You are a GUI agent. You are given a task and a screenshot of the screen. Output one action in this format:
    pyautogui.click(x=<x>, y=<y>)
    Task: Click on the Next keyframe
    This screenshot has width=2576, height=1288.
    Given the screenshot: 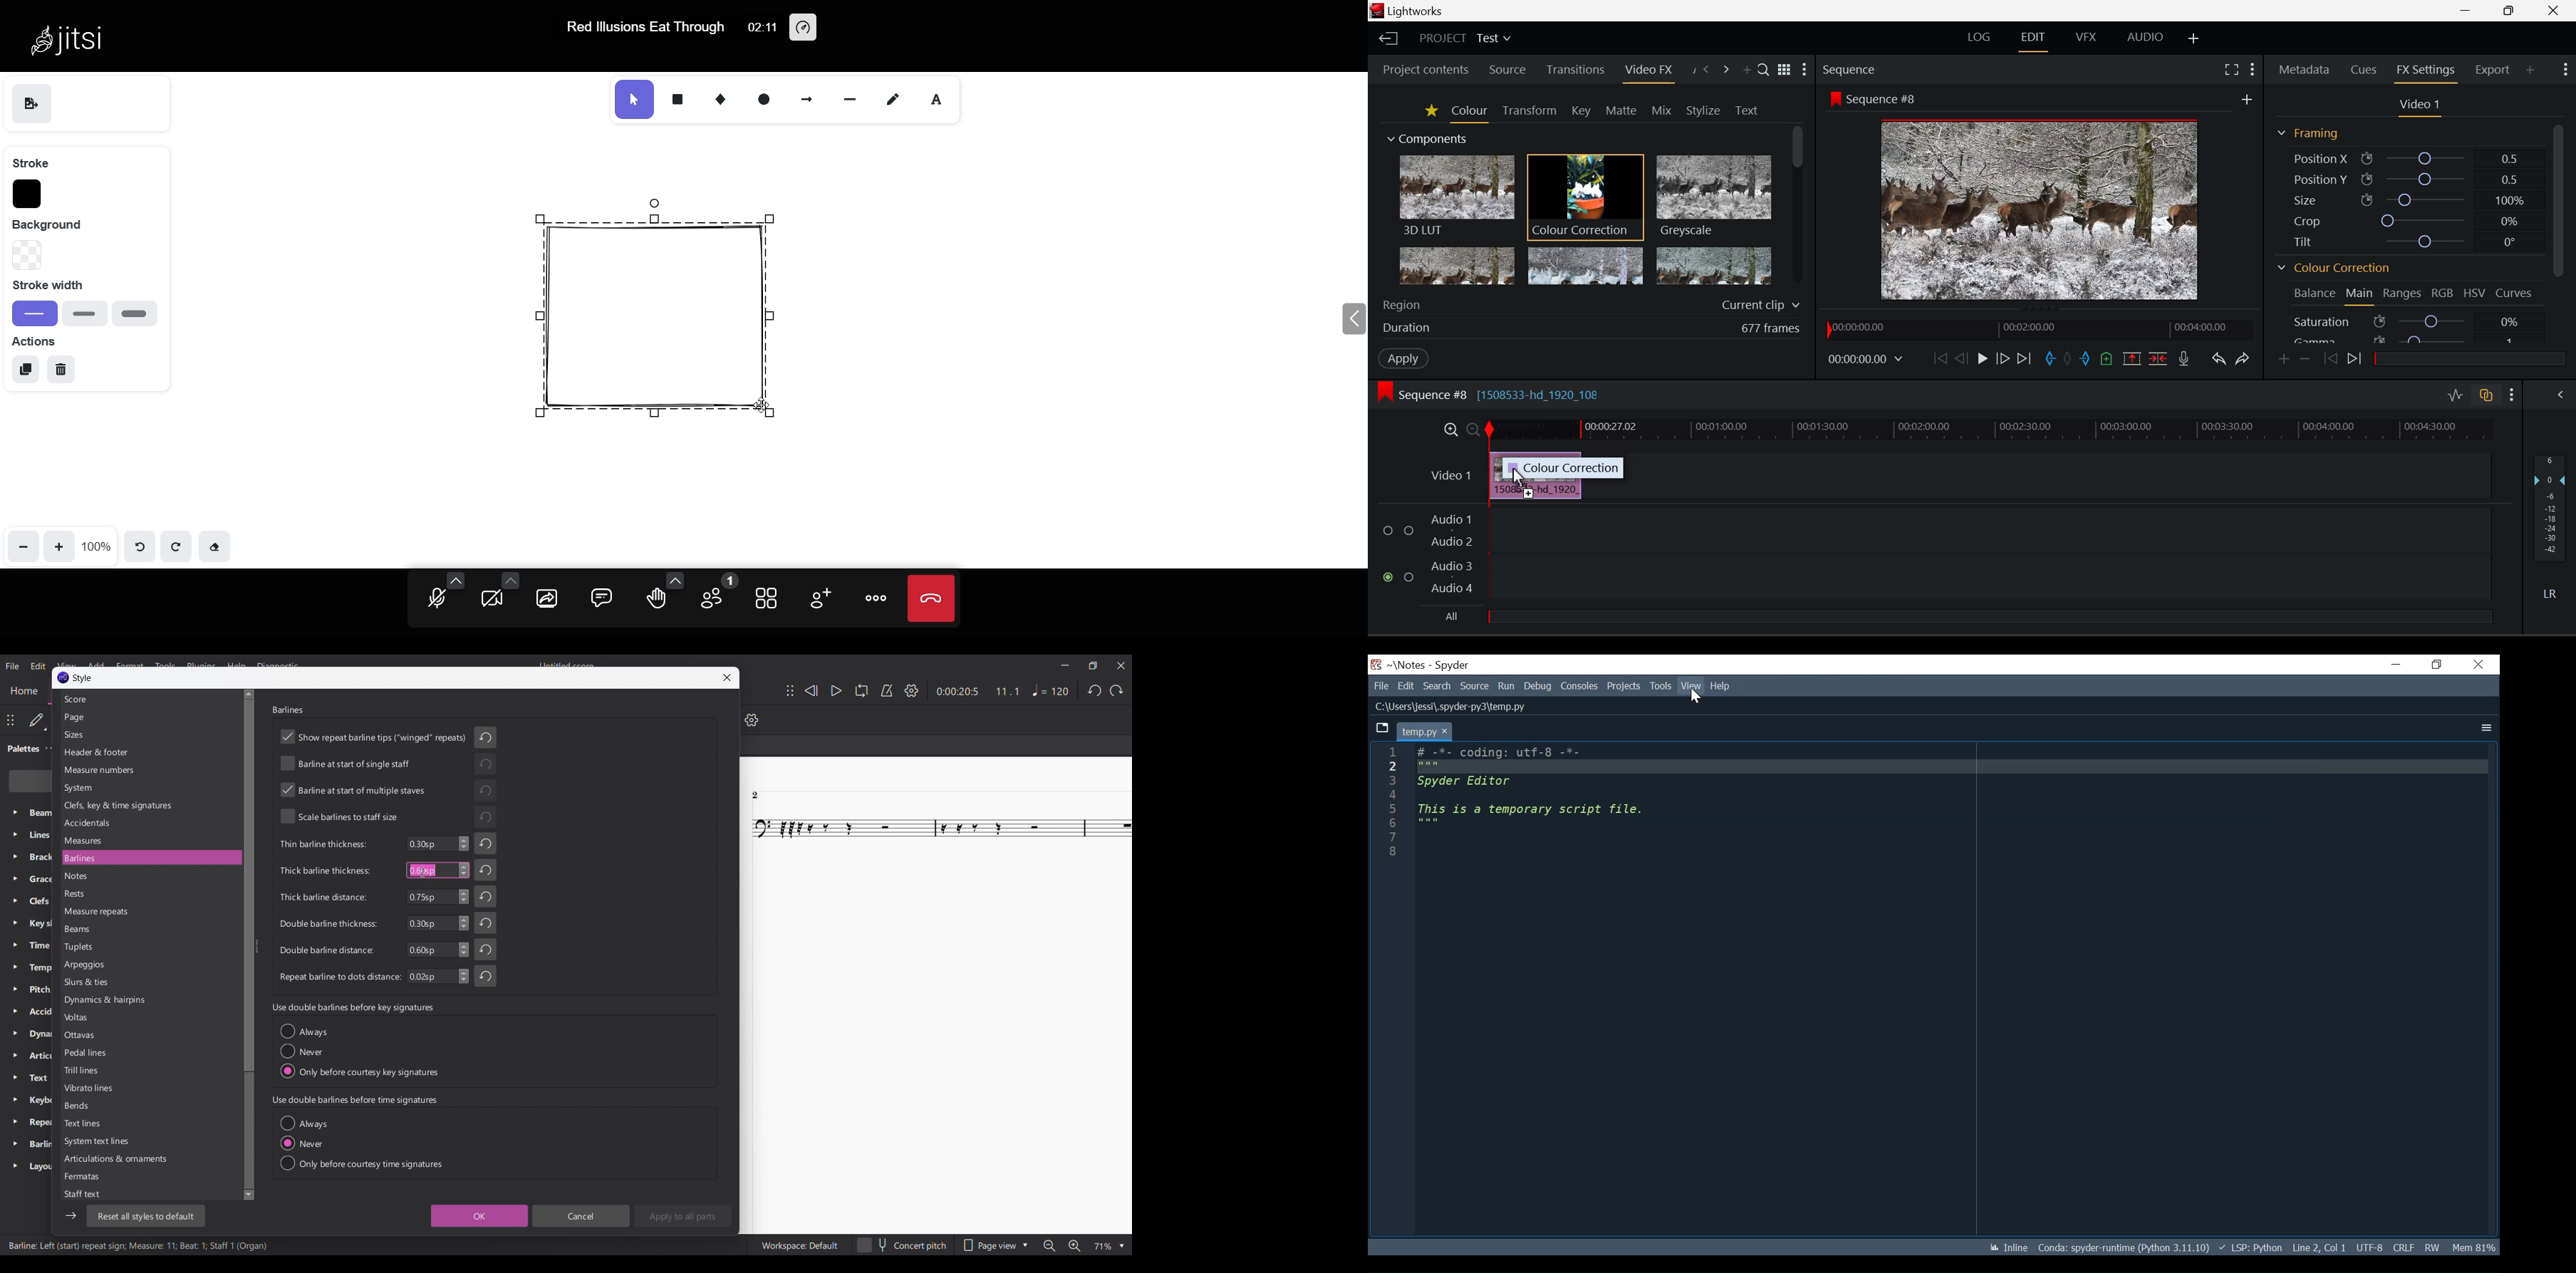 What is the action you would take?
    pyautogui.click(x=2355, y=360)
    